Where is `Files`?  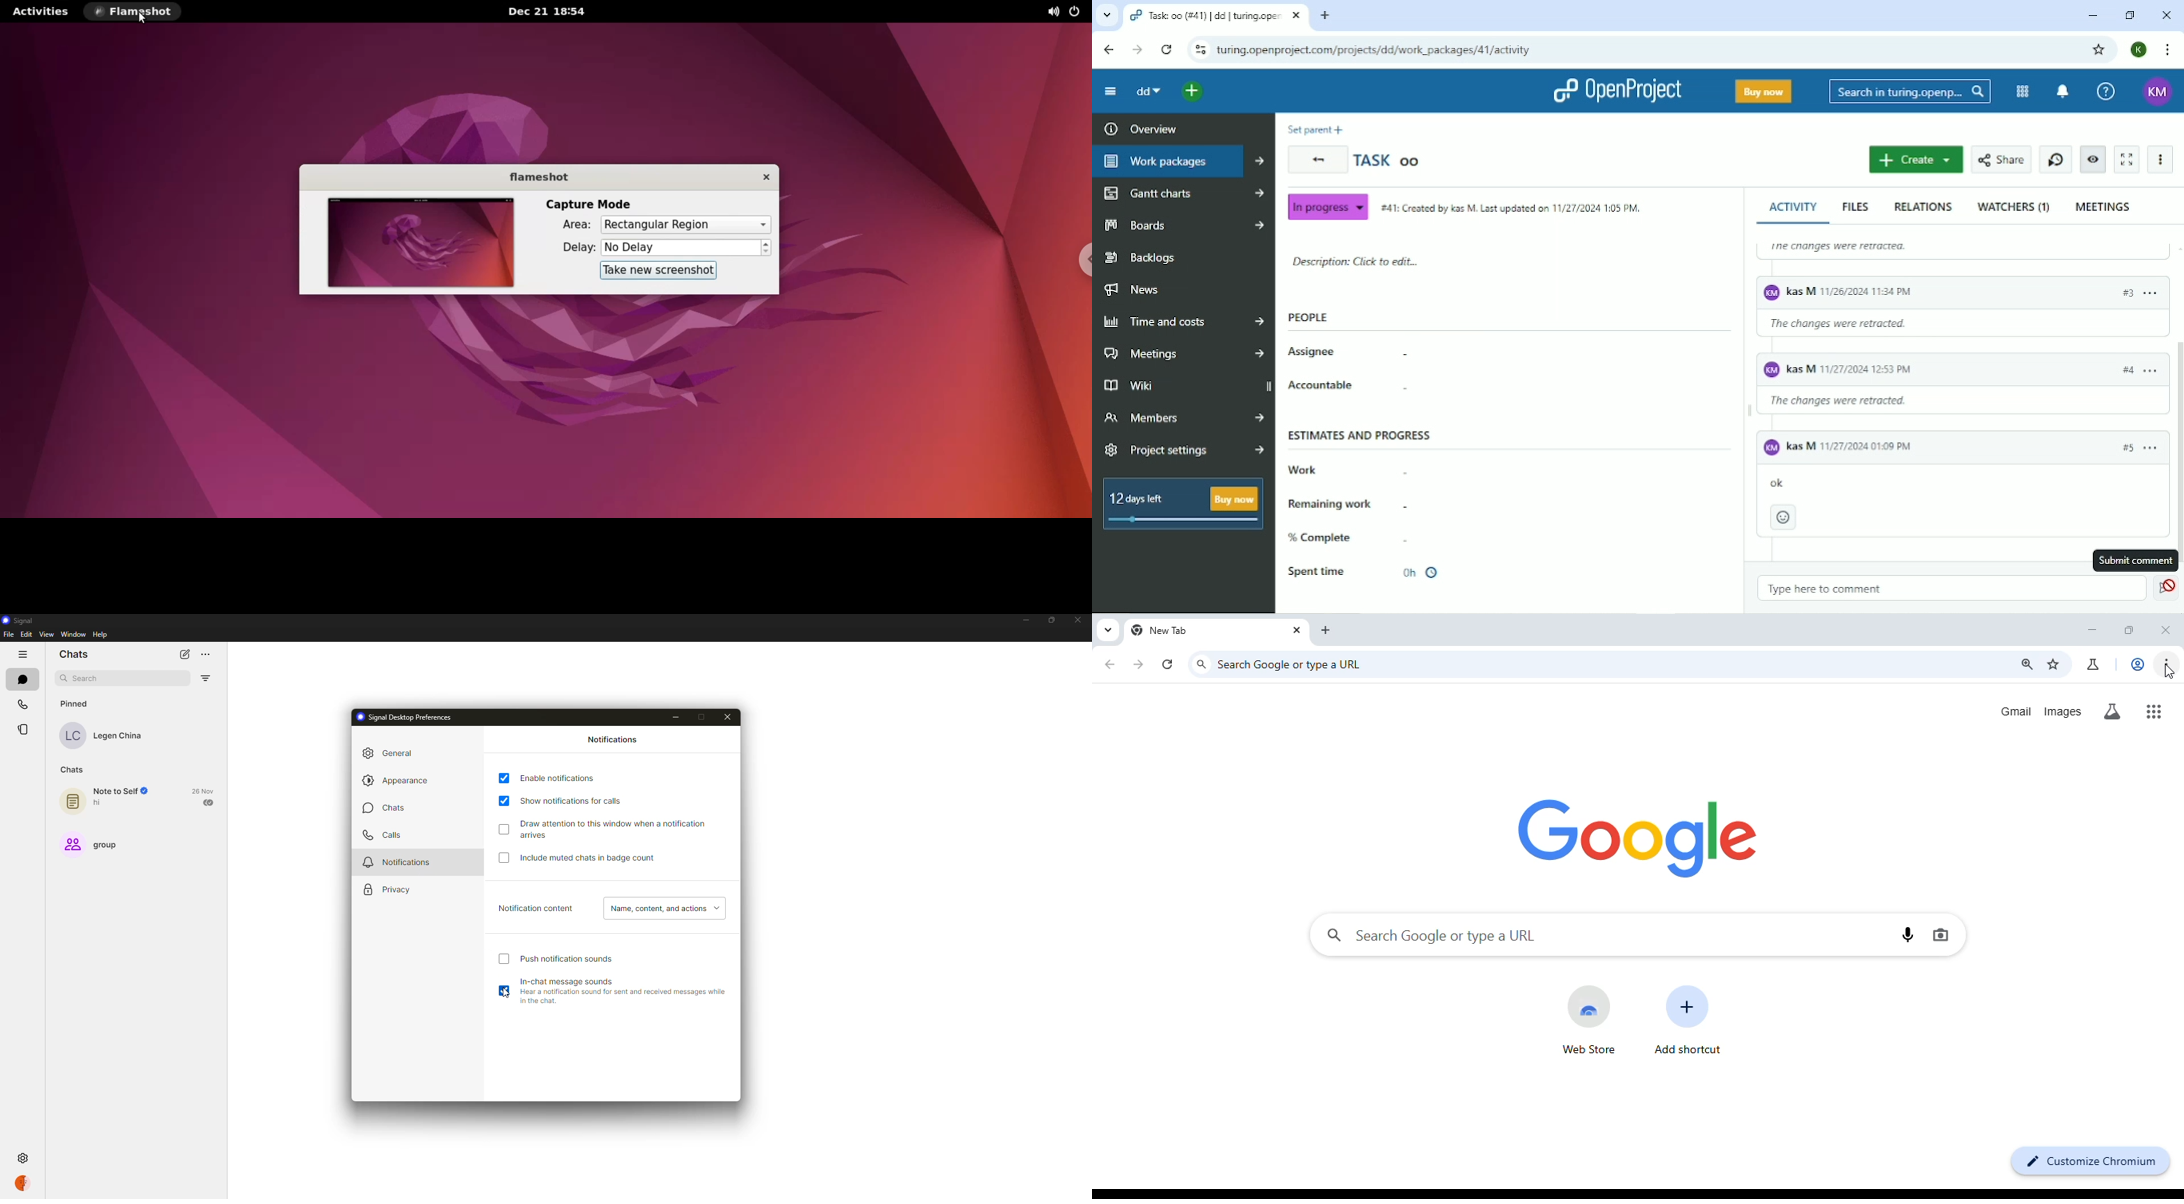 Files is located at coordinates (1857, 207).